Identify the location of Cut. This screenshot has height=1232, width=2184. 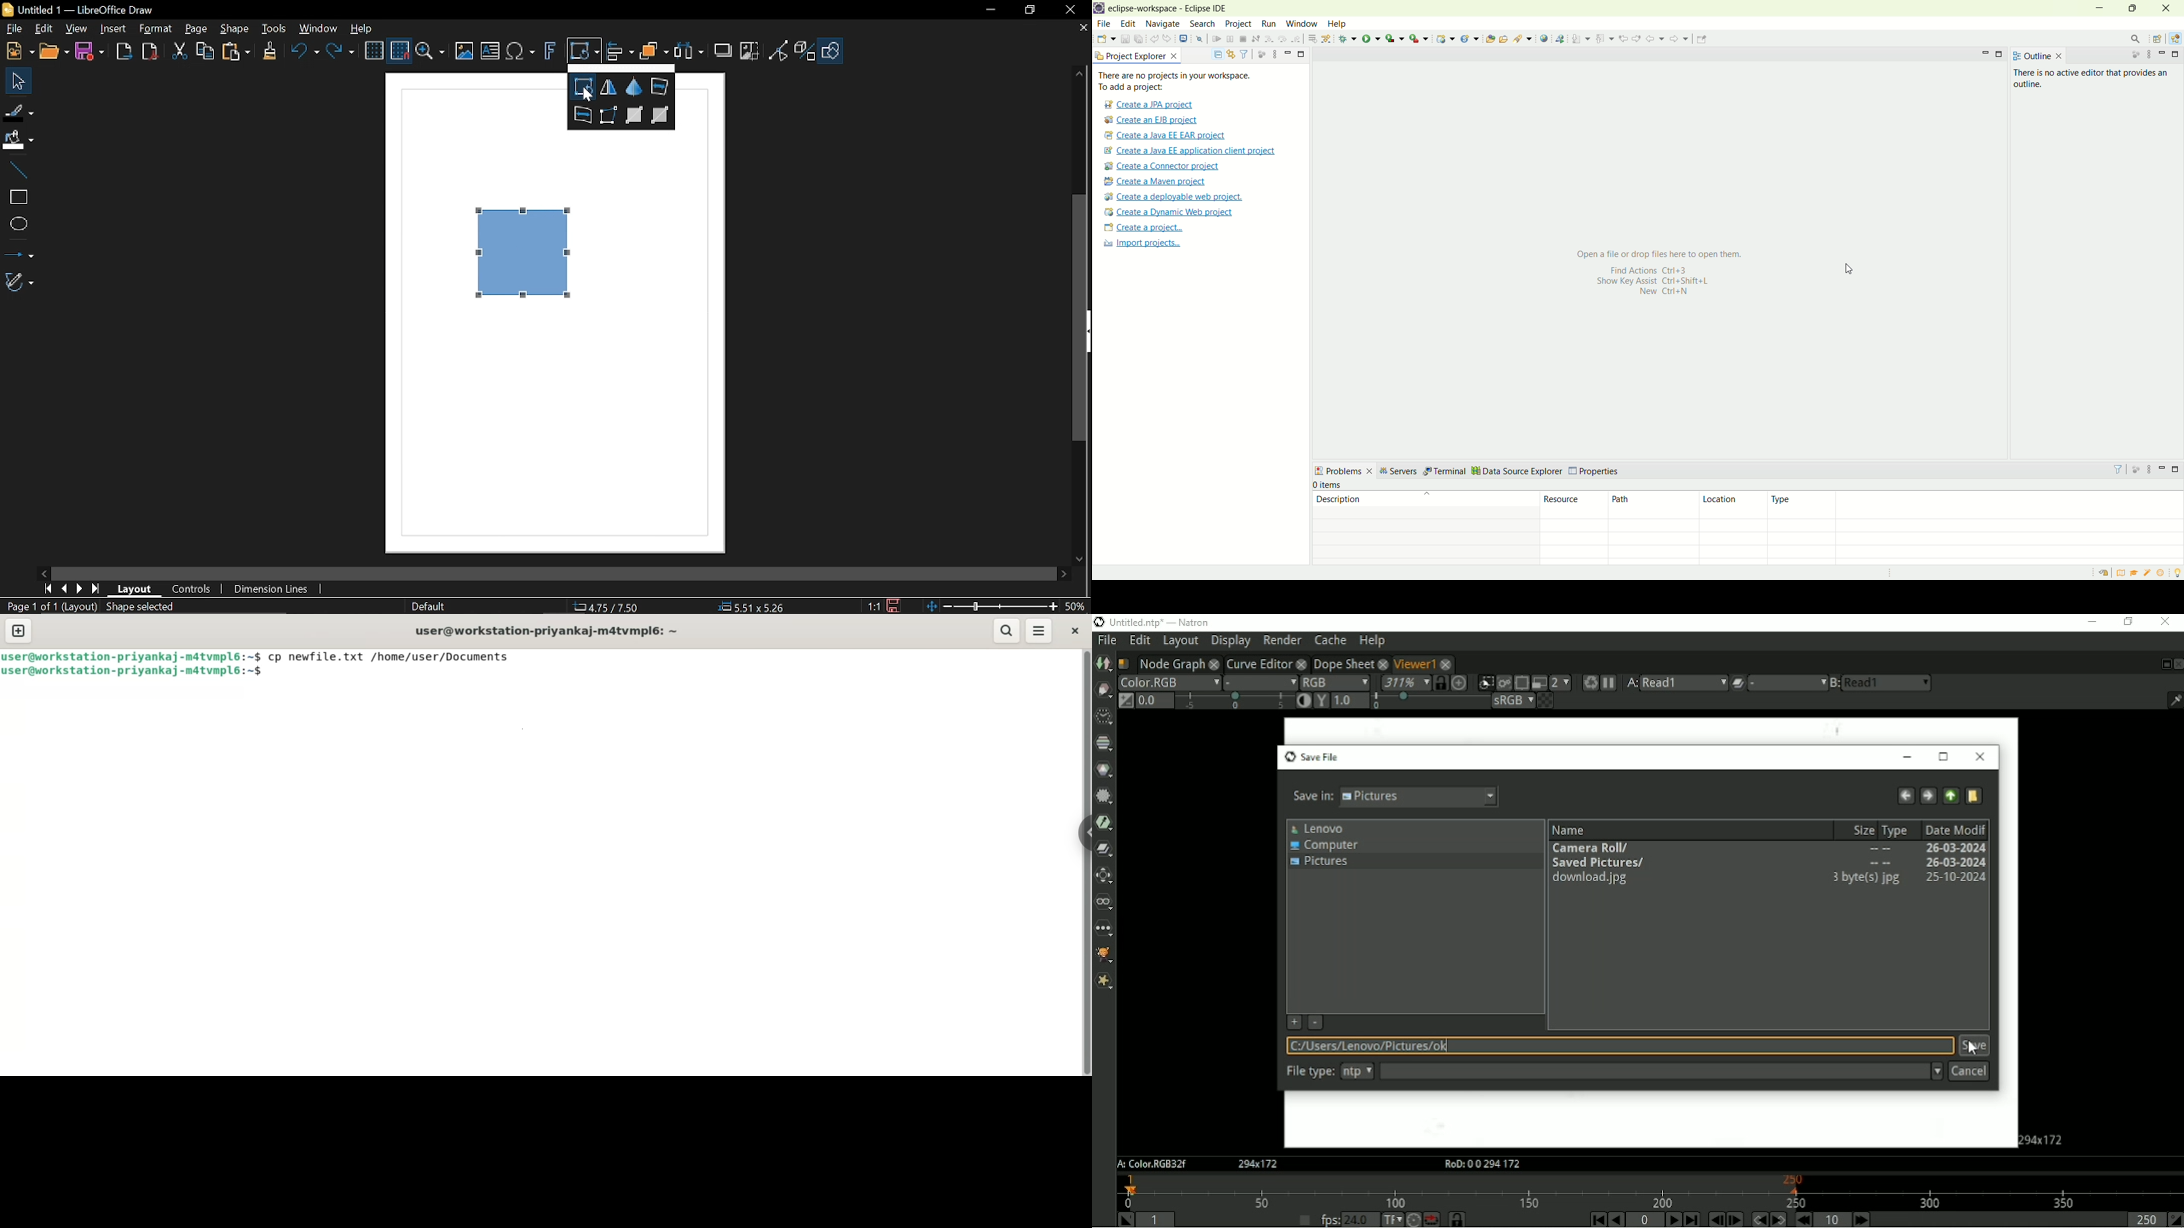
(177, 52).